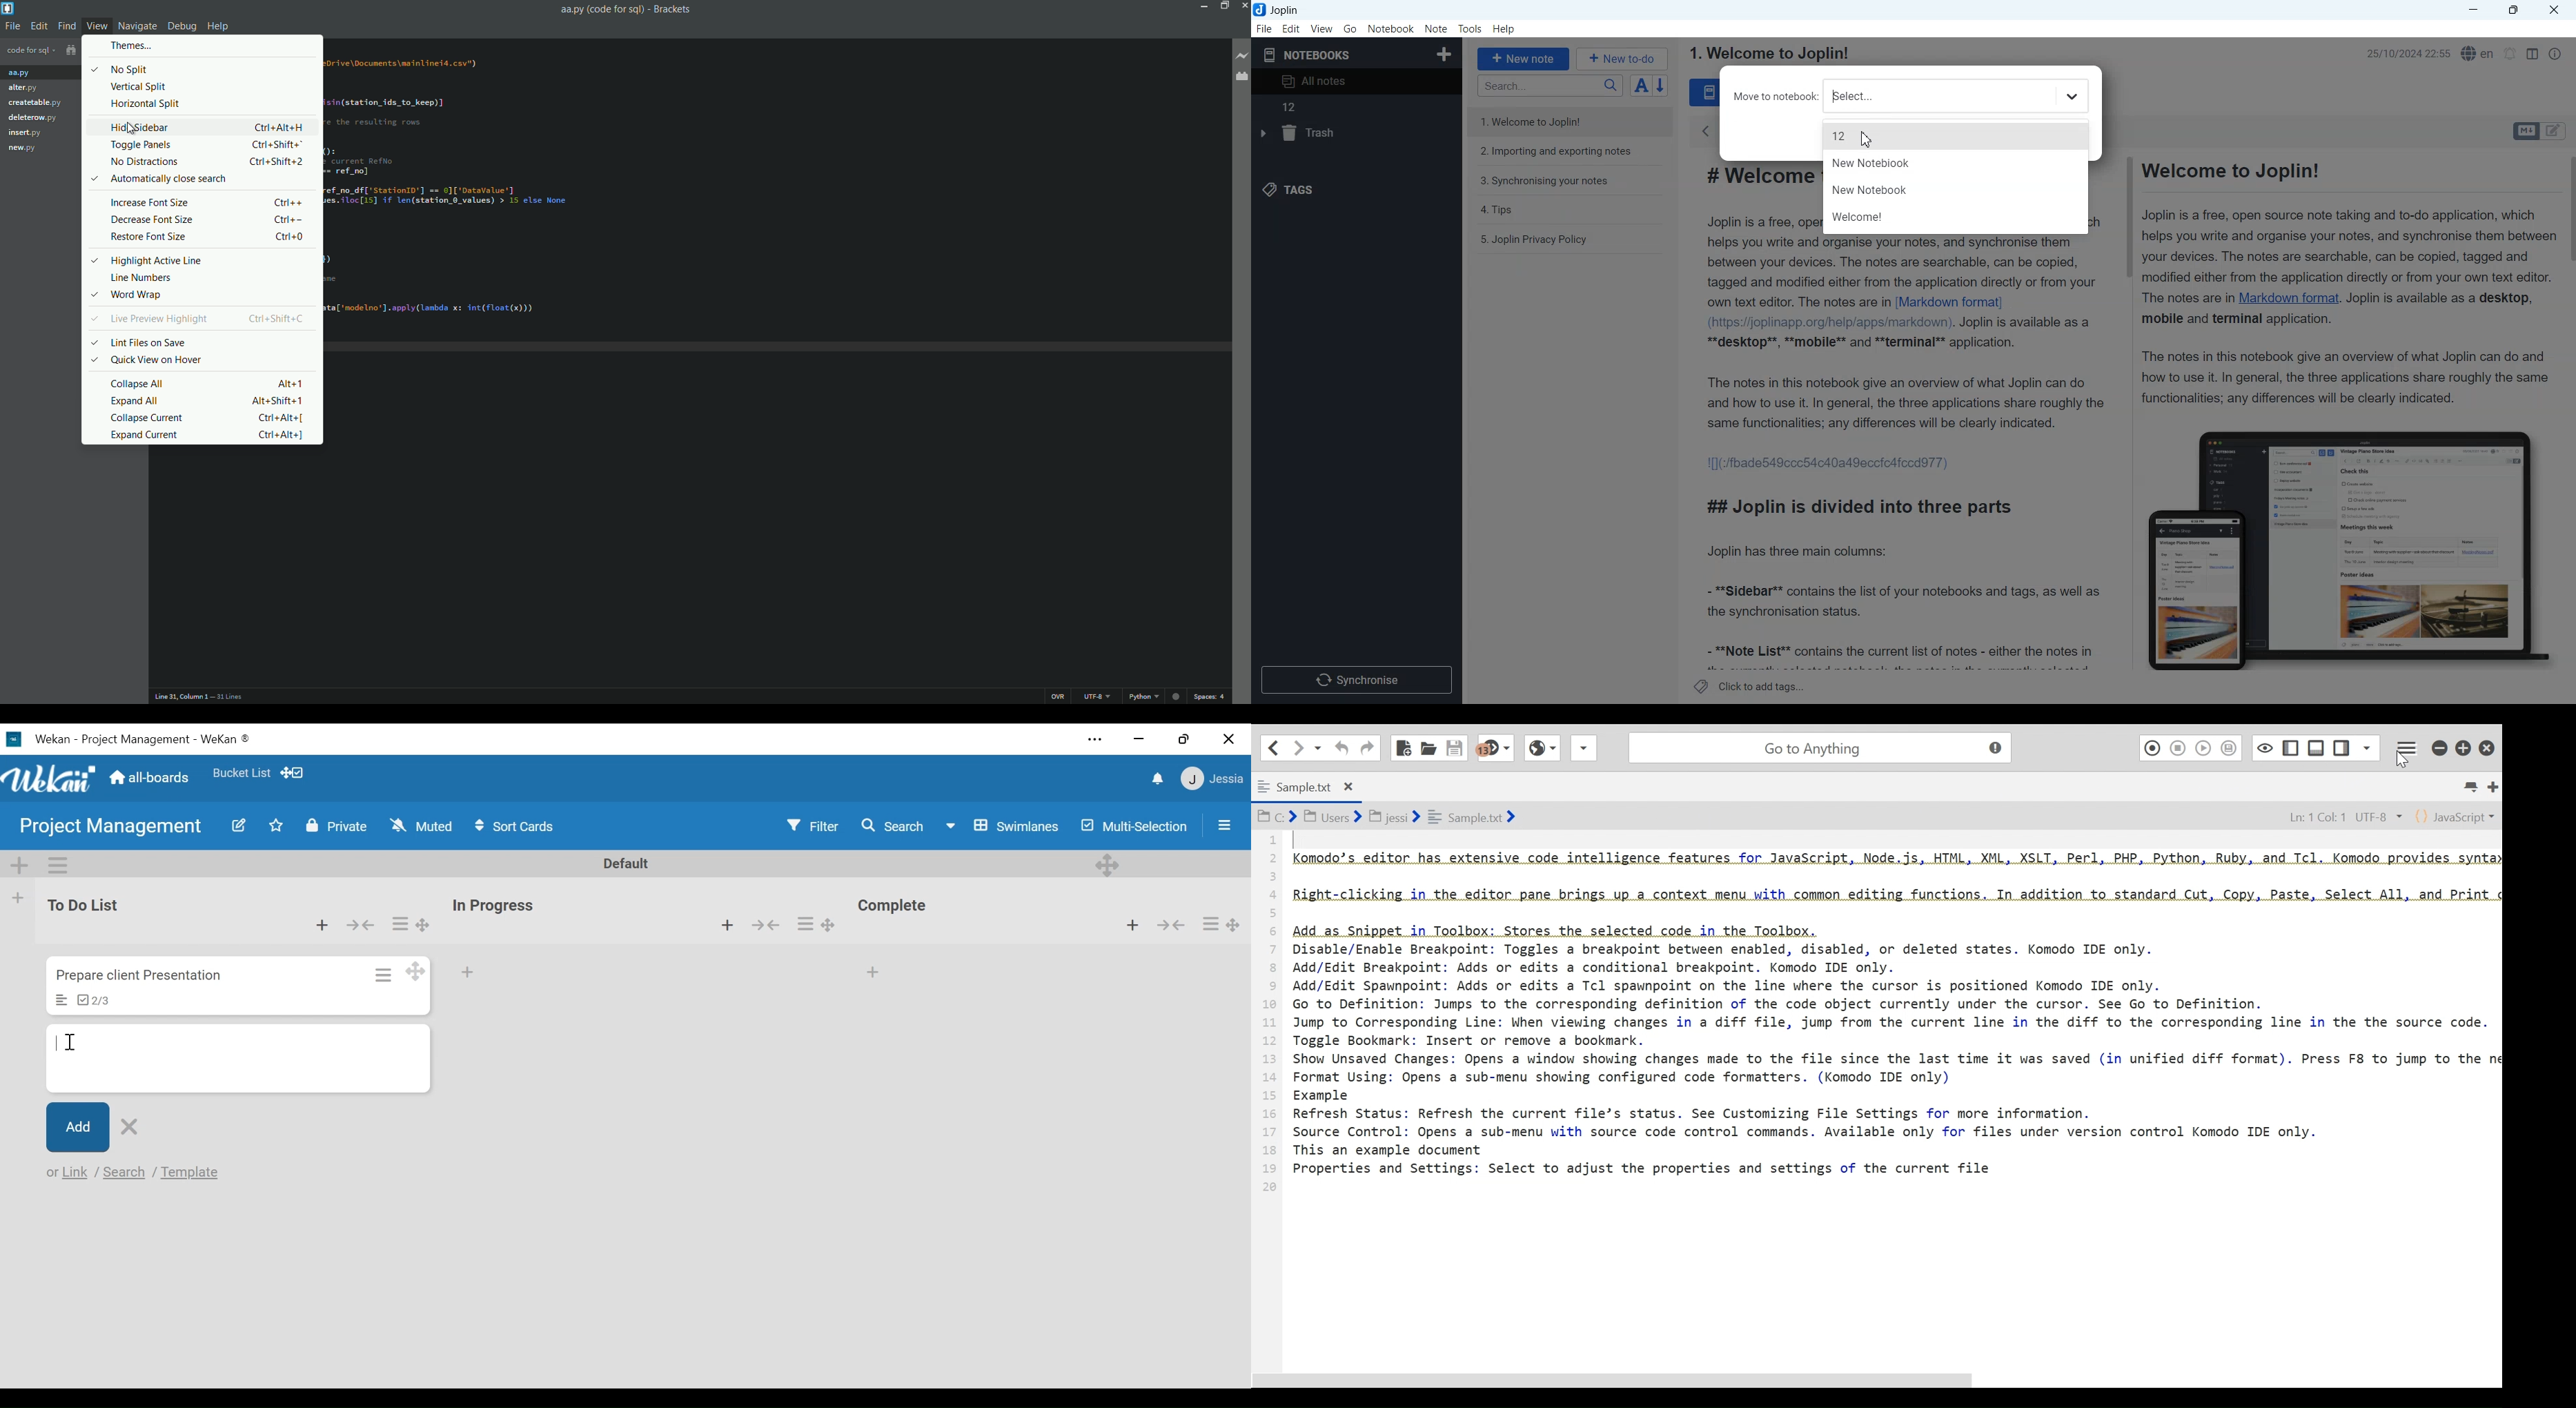 Image resolution: width=2576 pixels, height=1428 pixels. I want to click on 25/10/2024 22:55, so click(2404, 51).